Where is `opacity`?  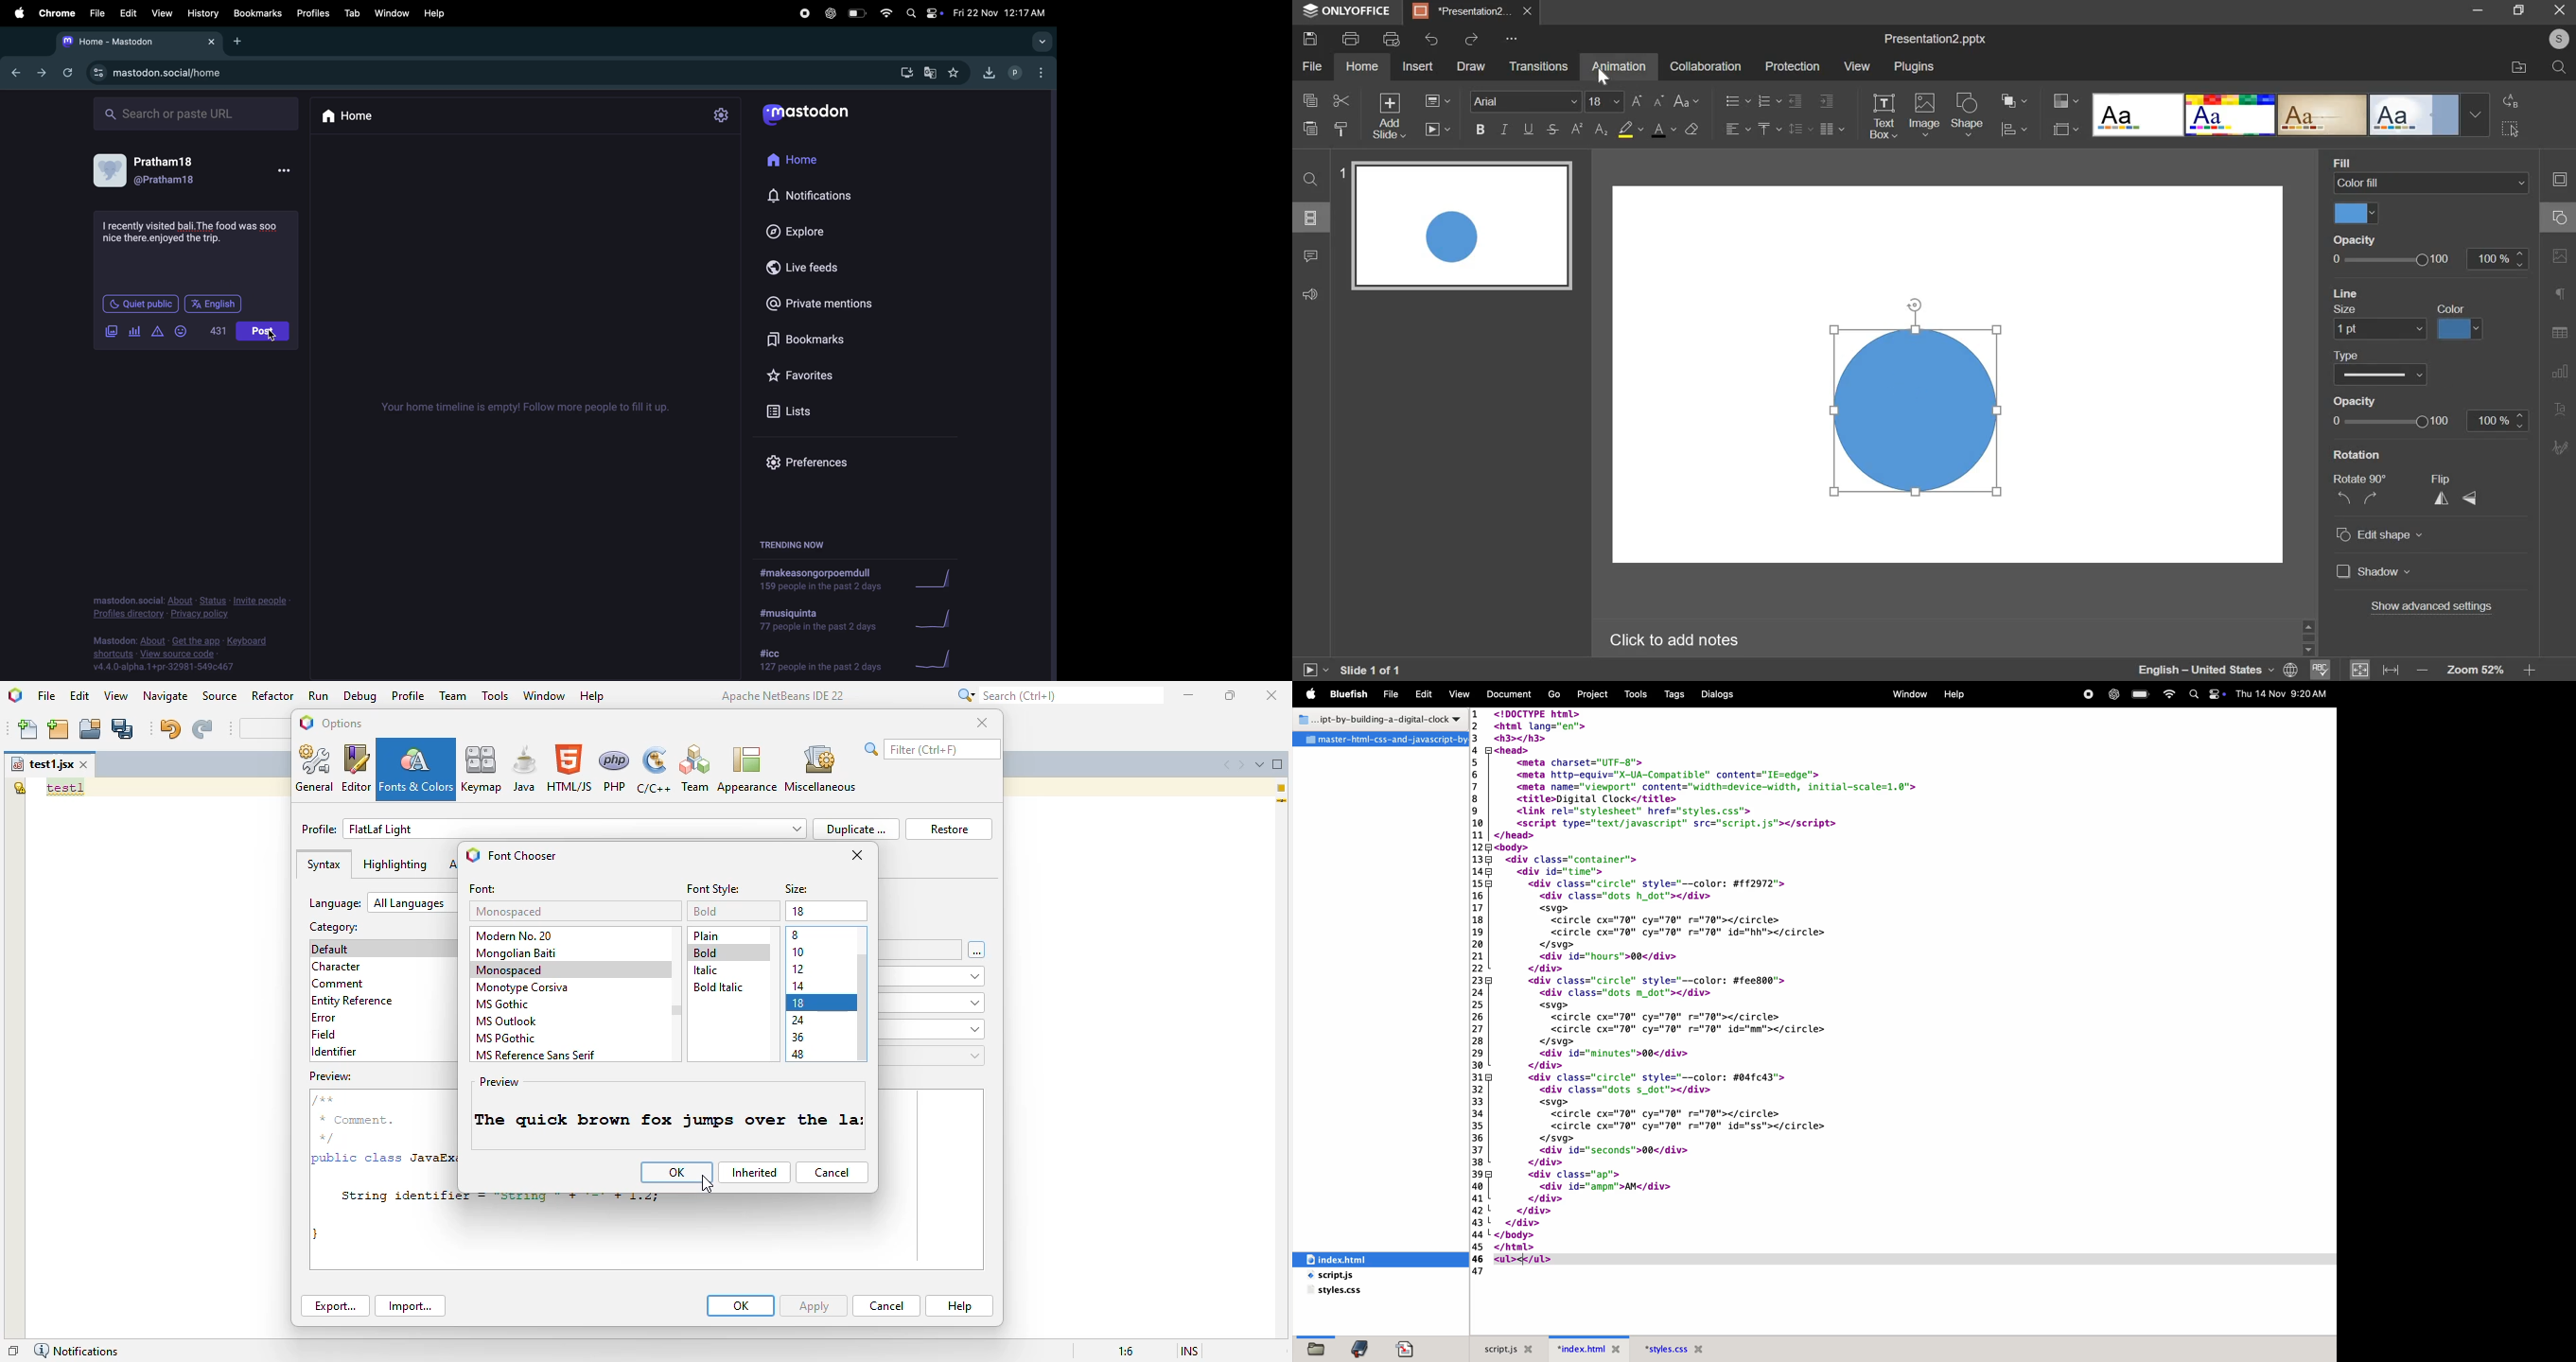 opacity is located at coordinates (2432, 259).